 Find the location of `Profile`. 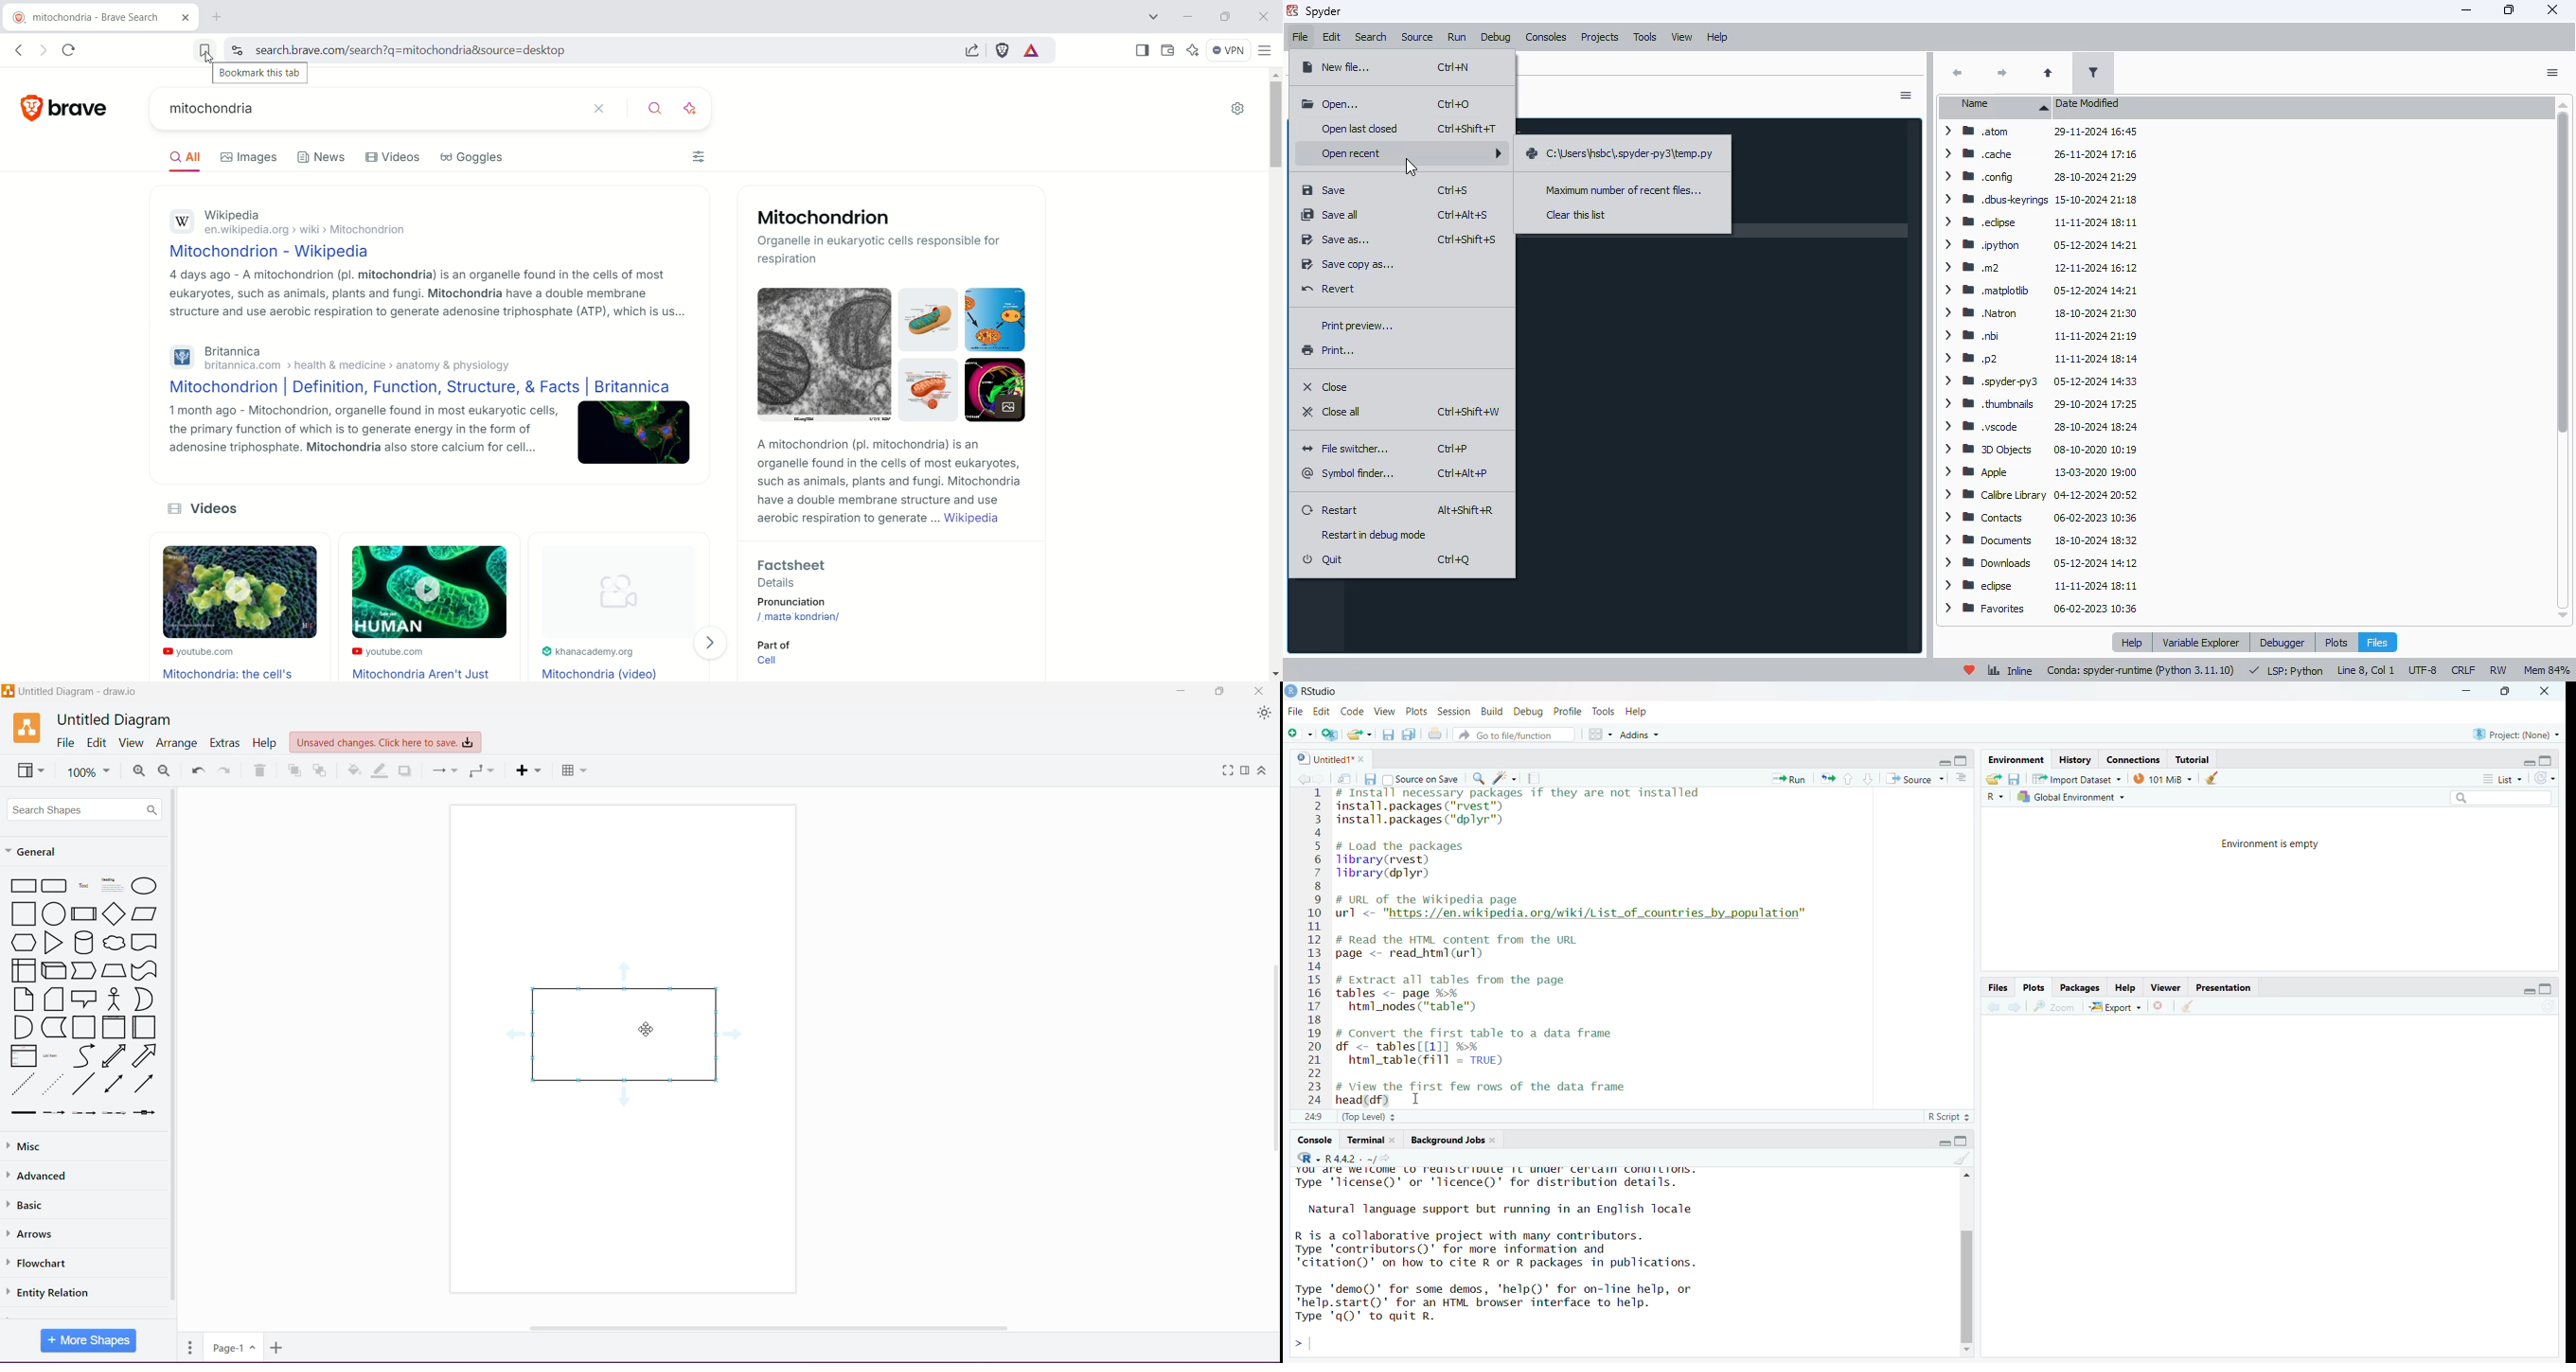

Profile is located at coordinates (1569, 711).